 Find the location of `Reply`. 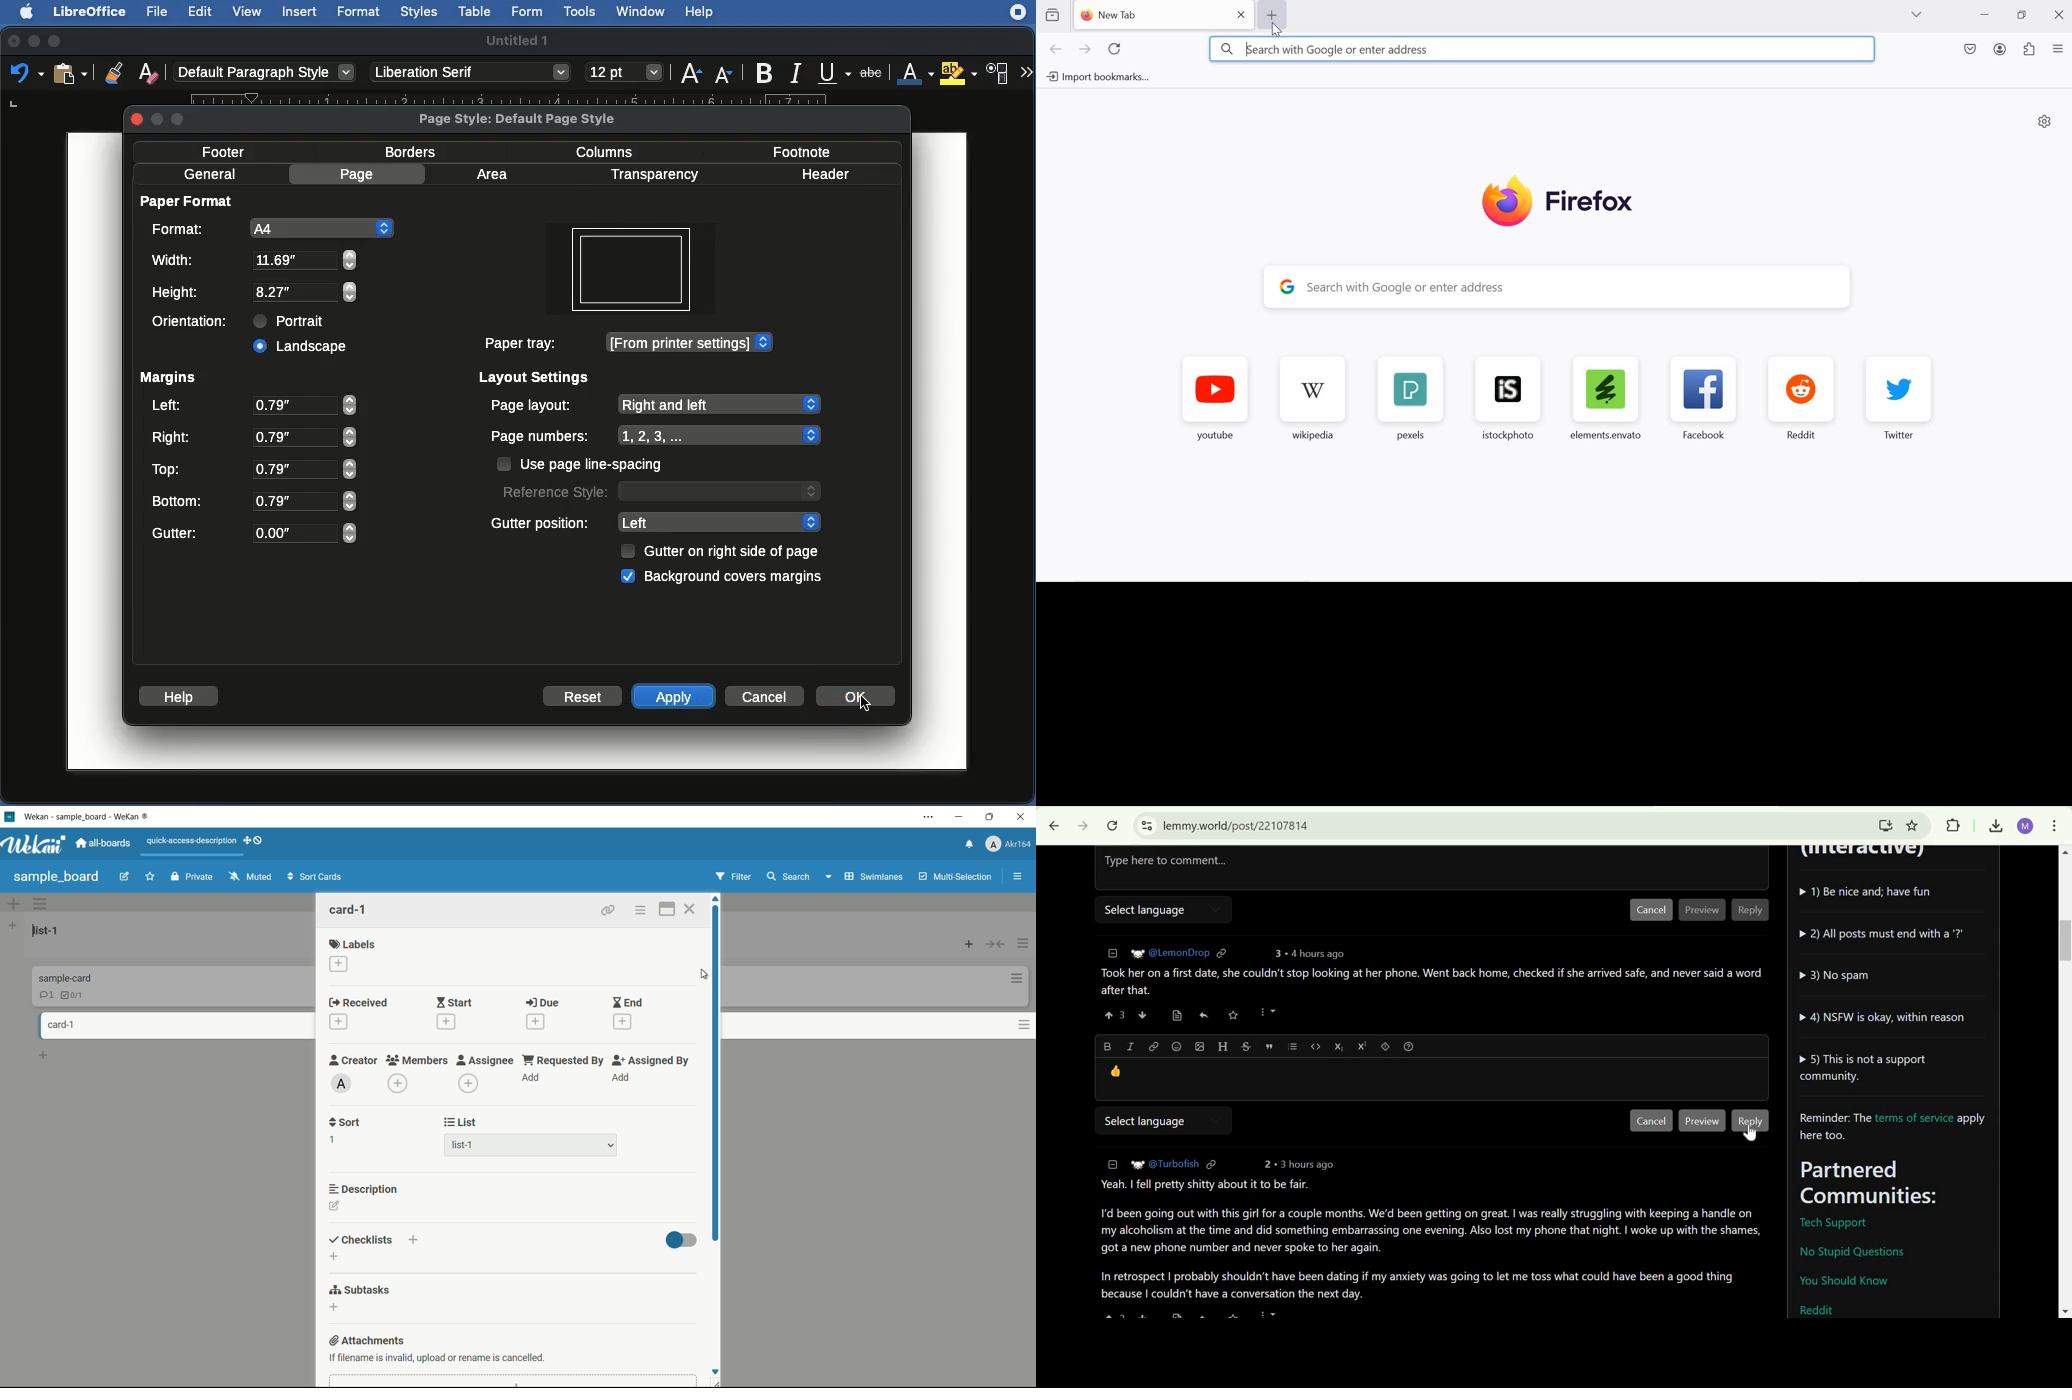

Reply is located at coordinates (1749, 910).